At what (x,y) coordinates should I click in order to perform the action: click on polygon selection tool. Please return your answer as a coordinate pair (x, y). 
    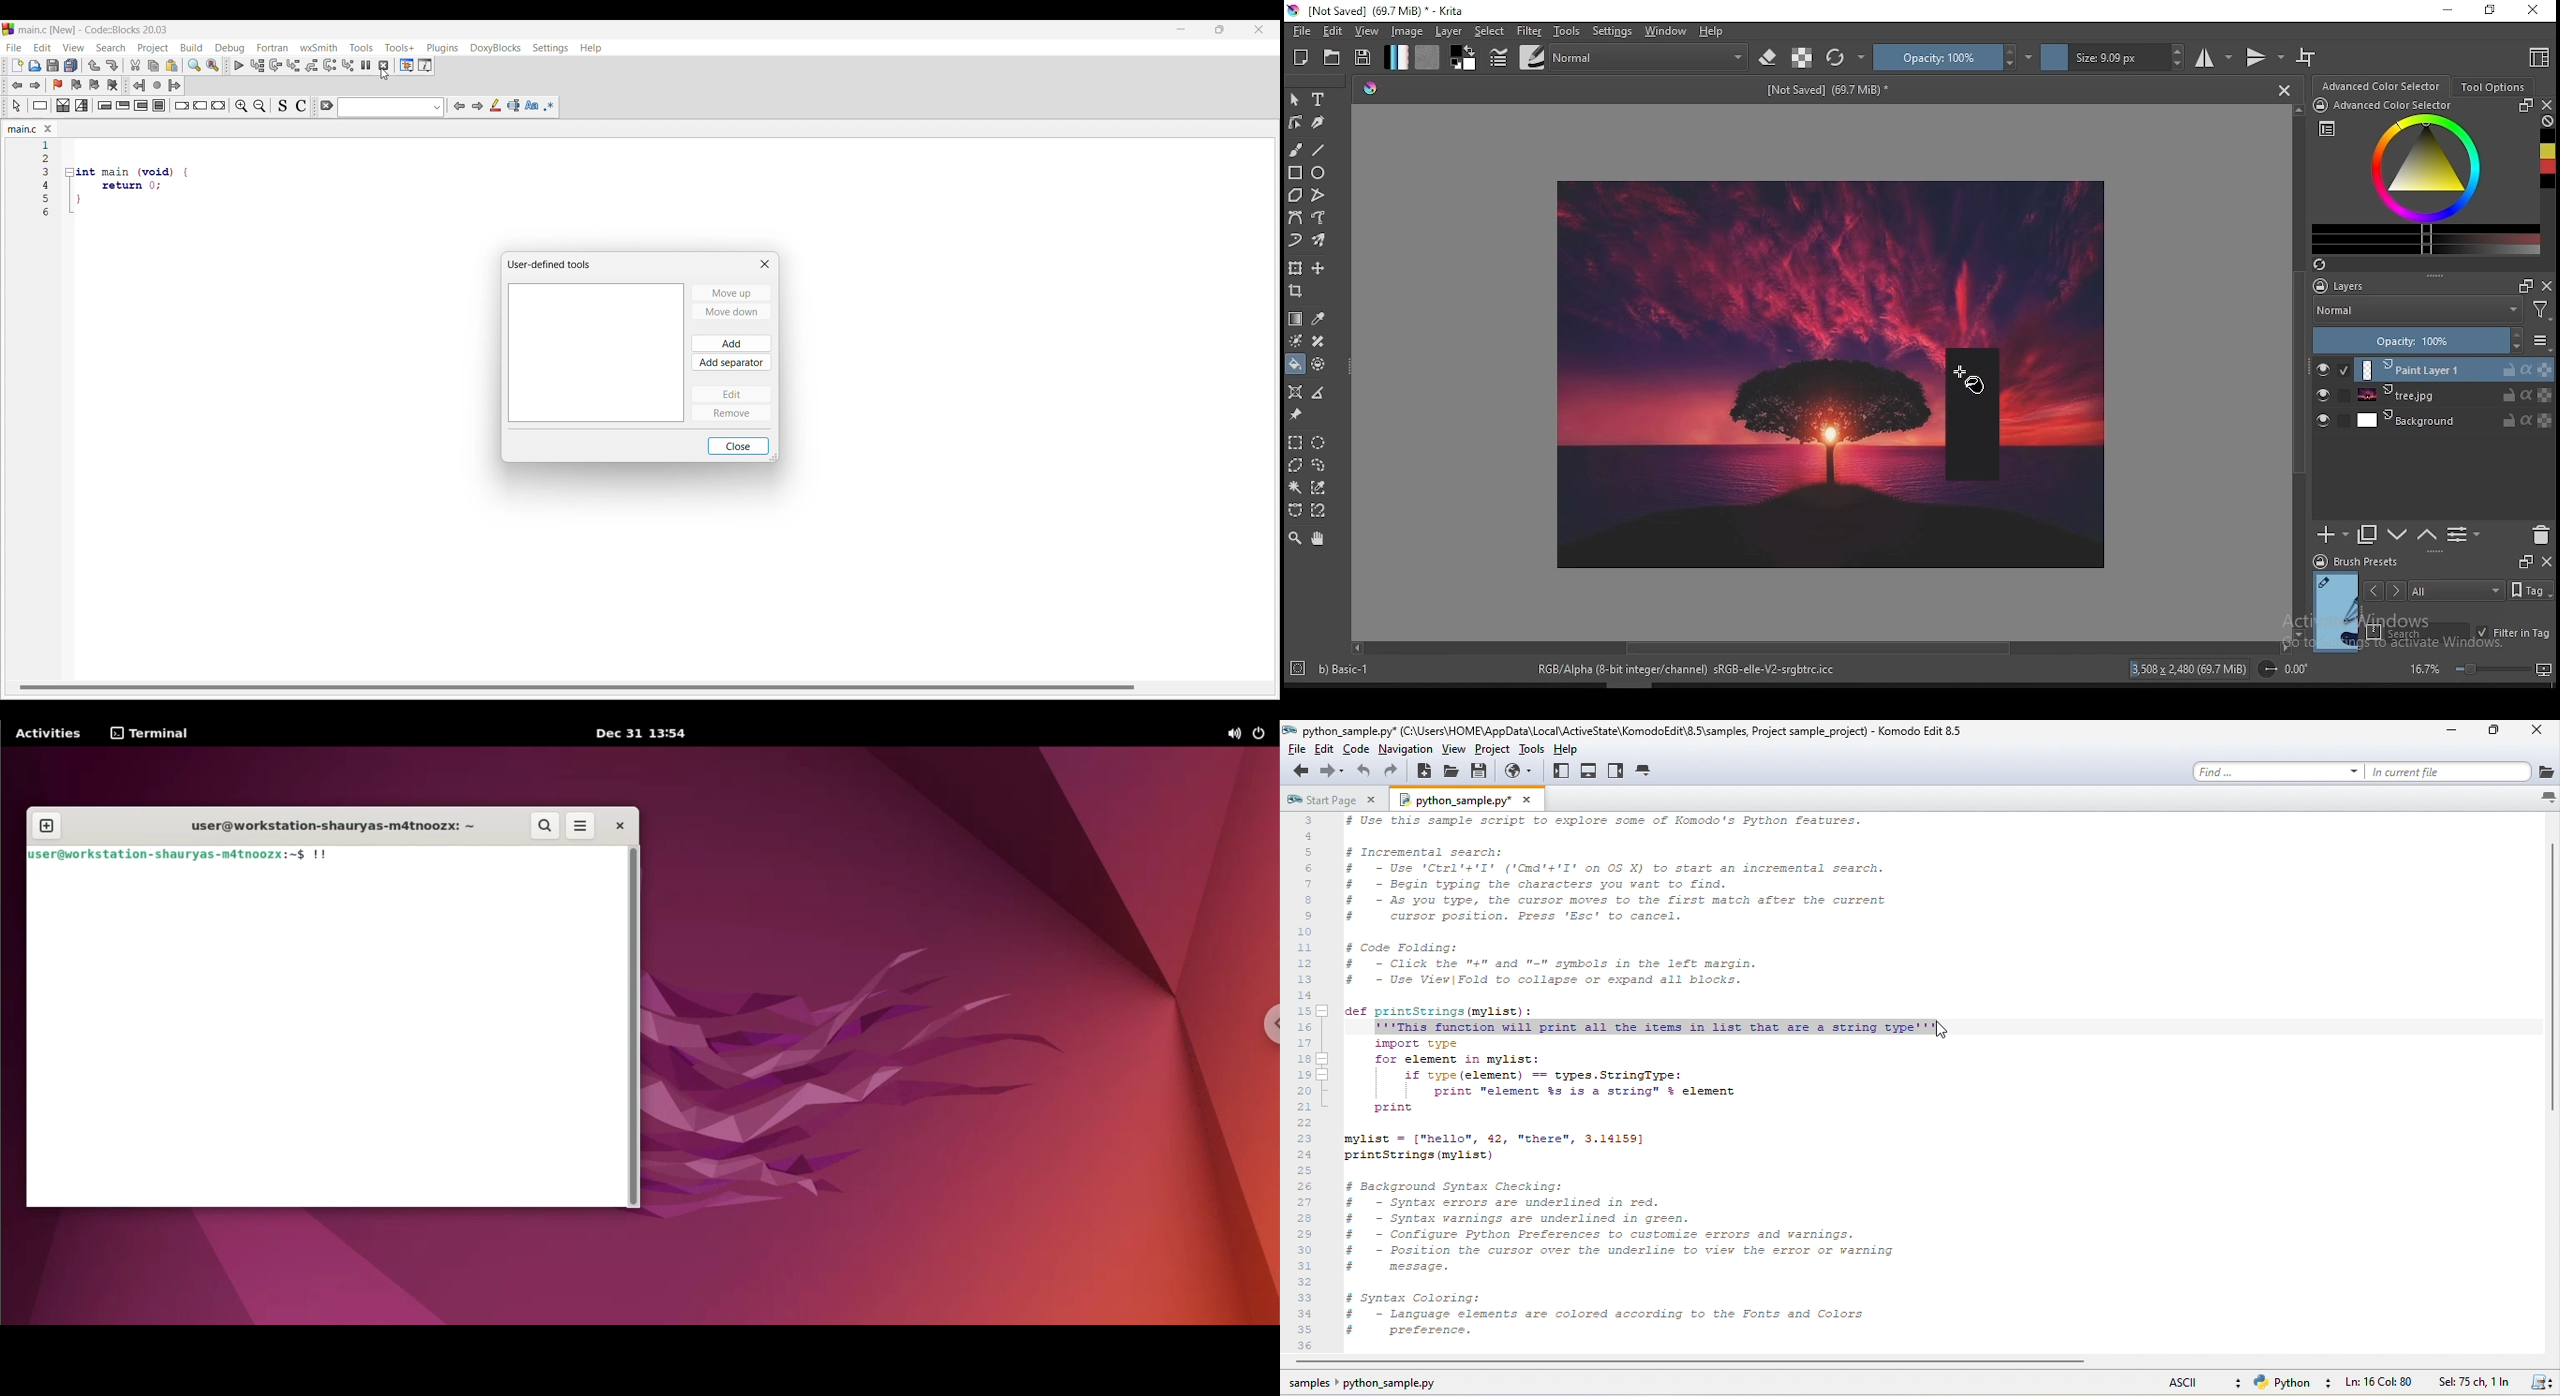
    Looking at the image, I should click on (1292, 465).